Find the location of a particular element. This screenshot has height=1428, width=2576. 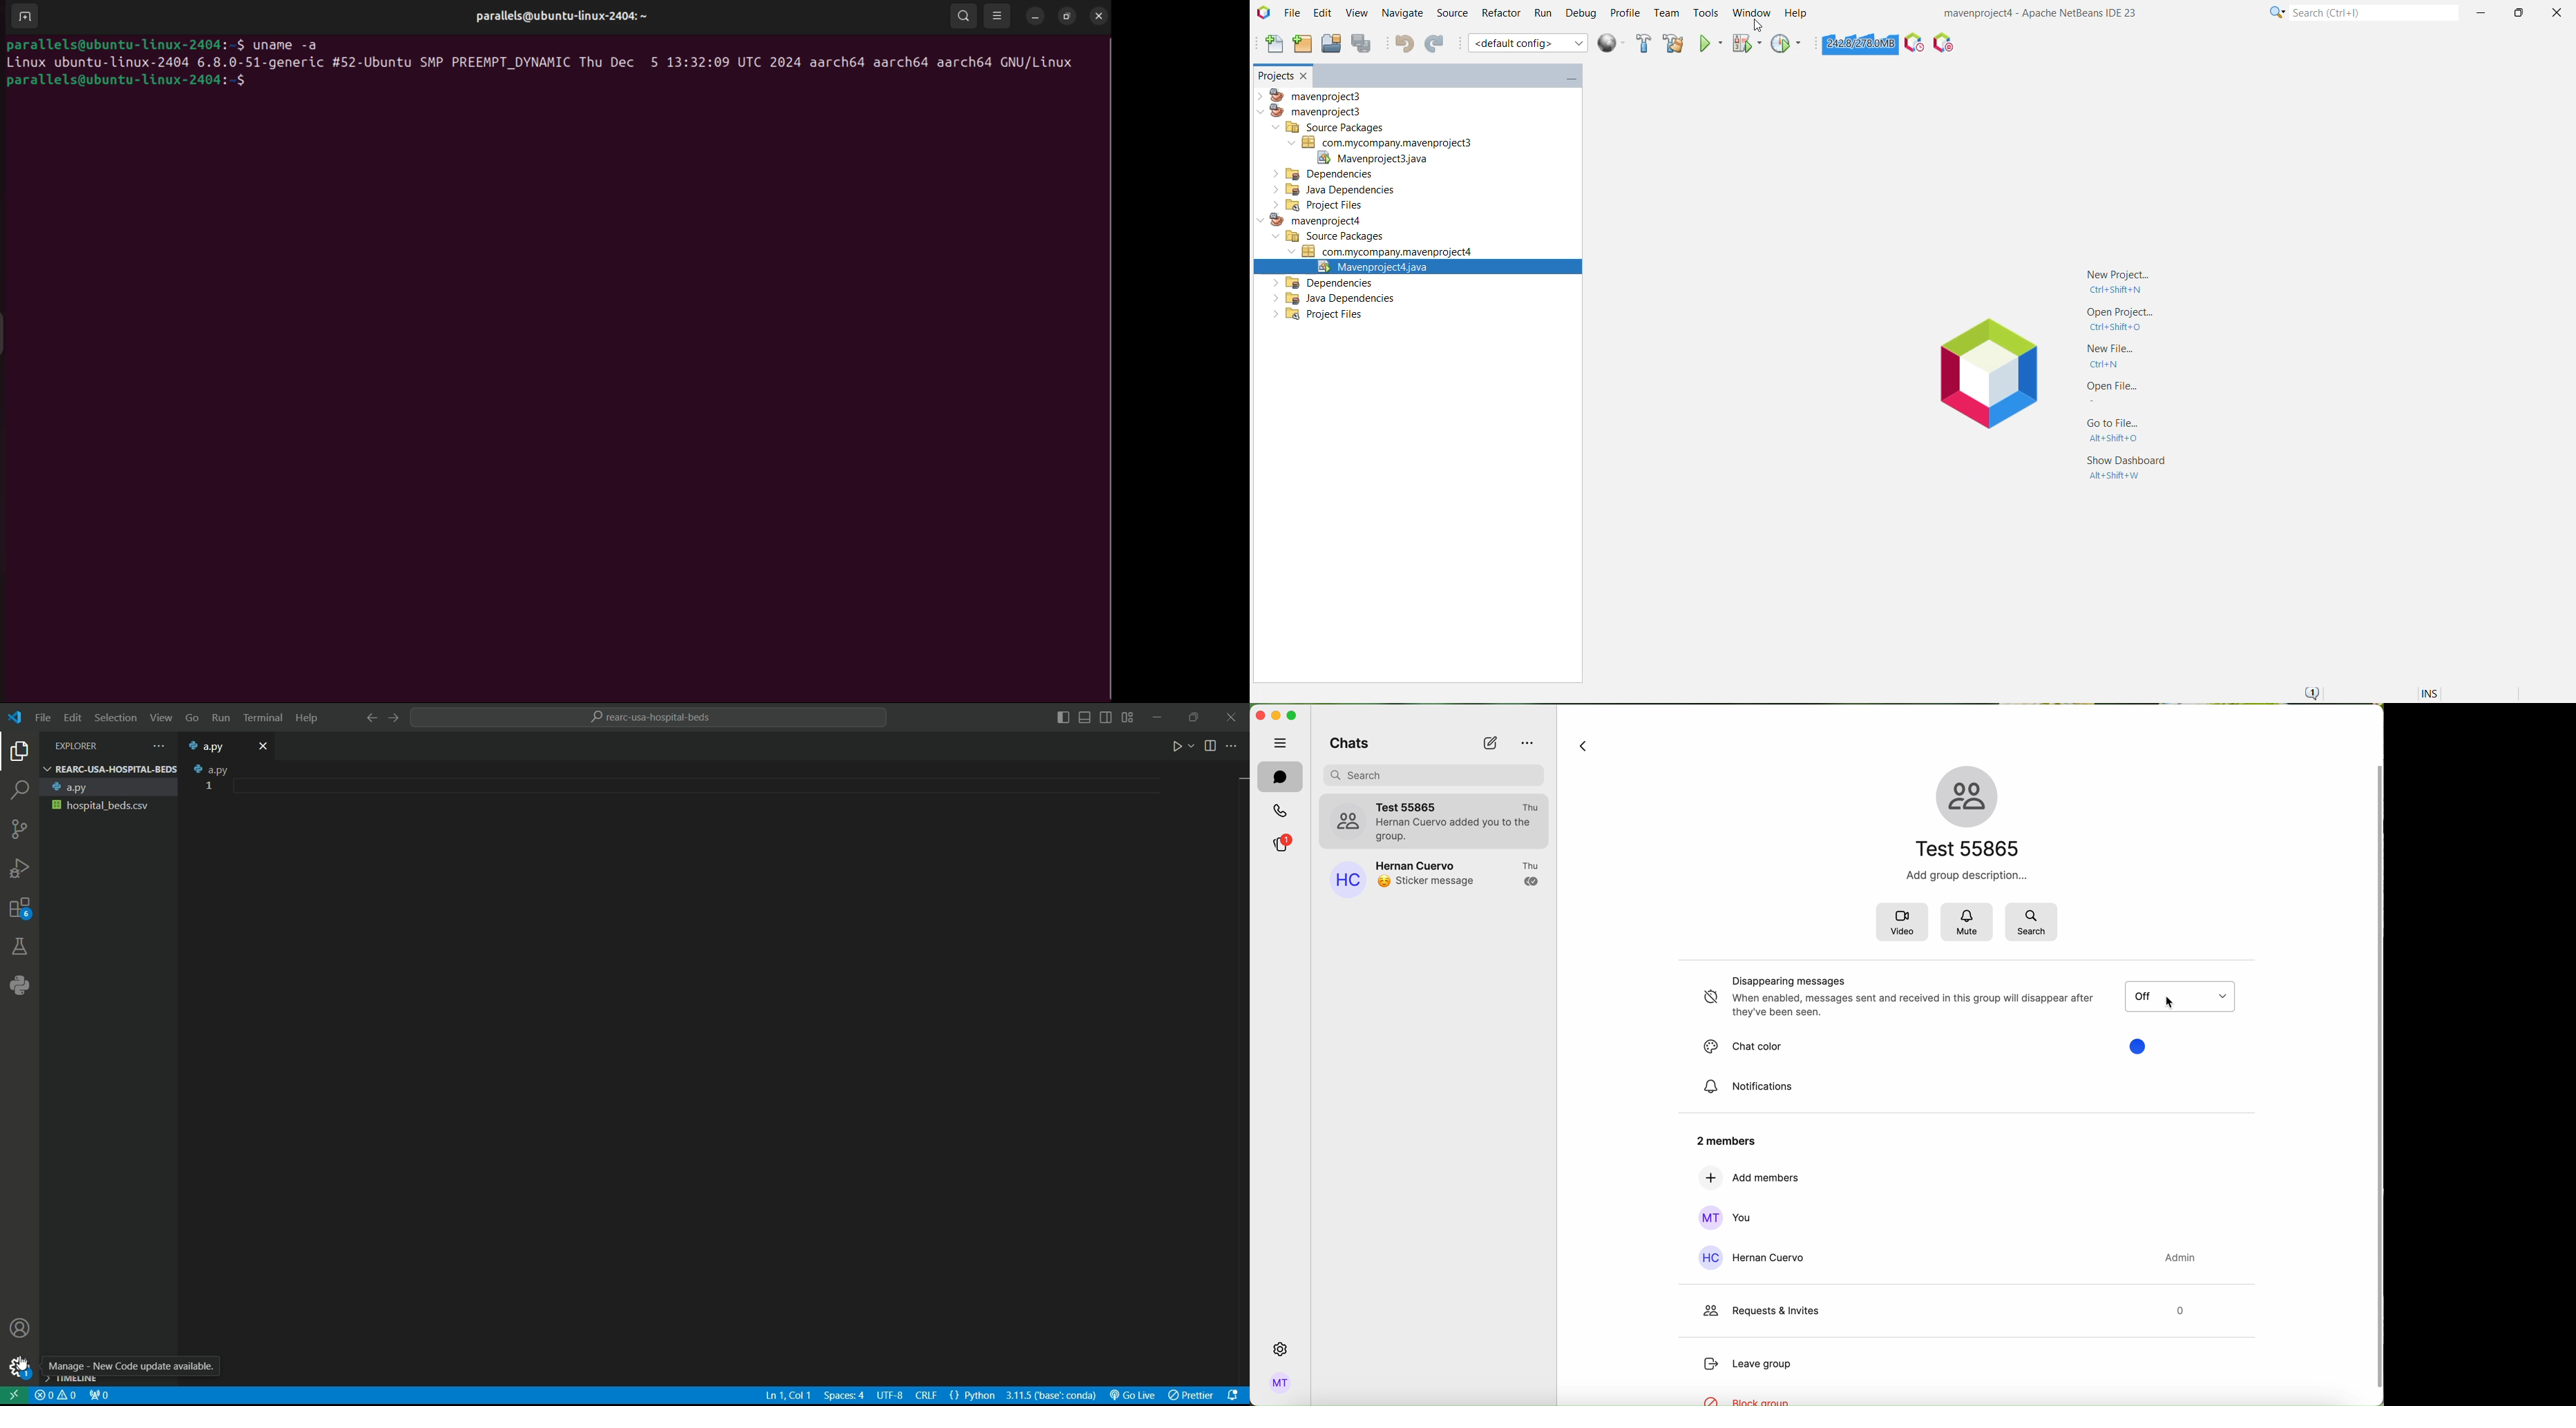

timer options is located at coordinates (2179, 995).